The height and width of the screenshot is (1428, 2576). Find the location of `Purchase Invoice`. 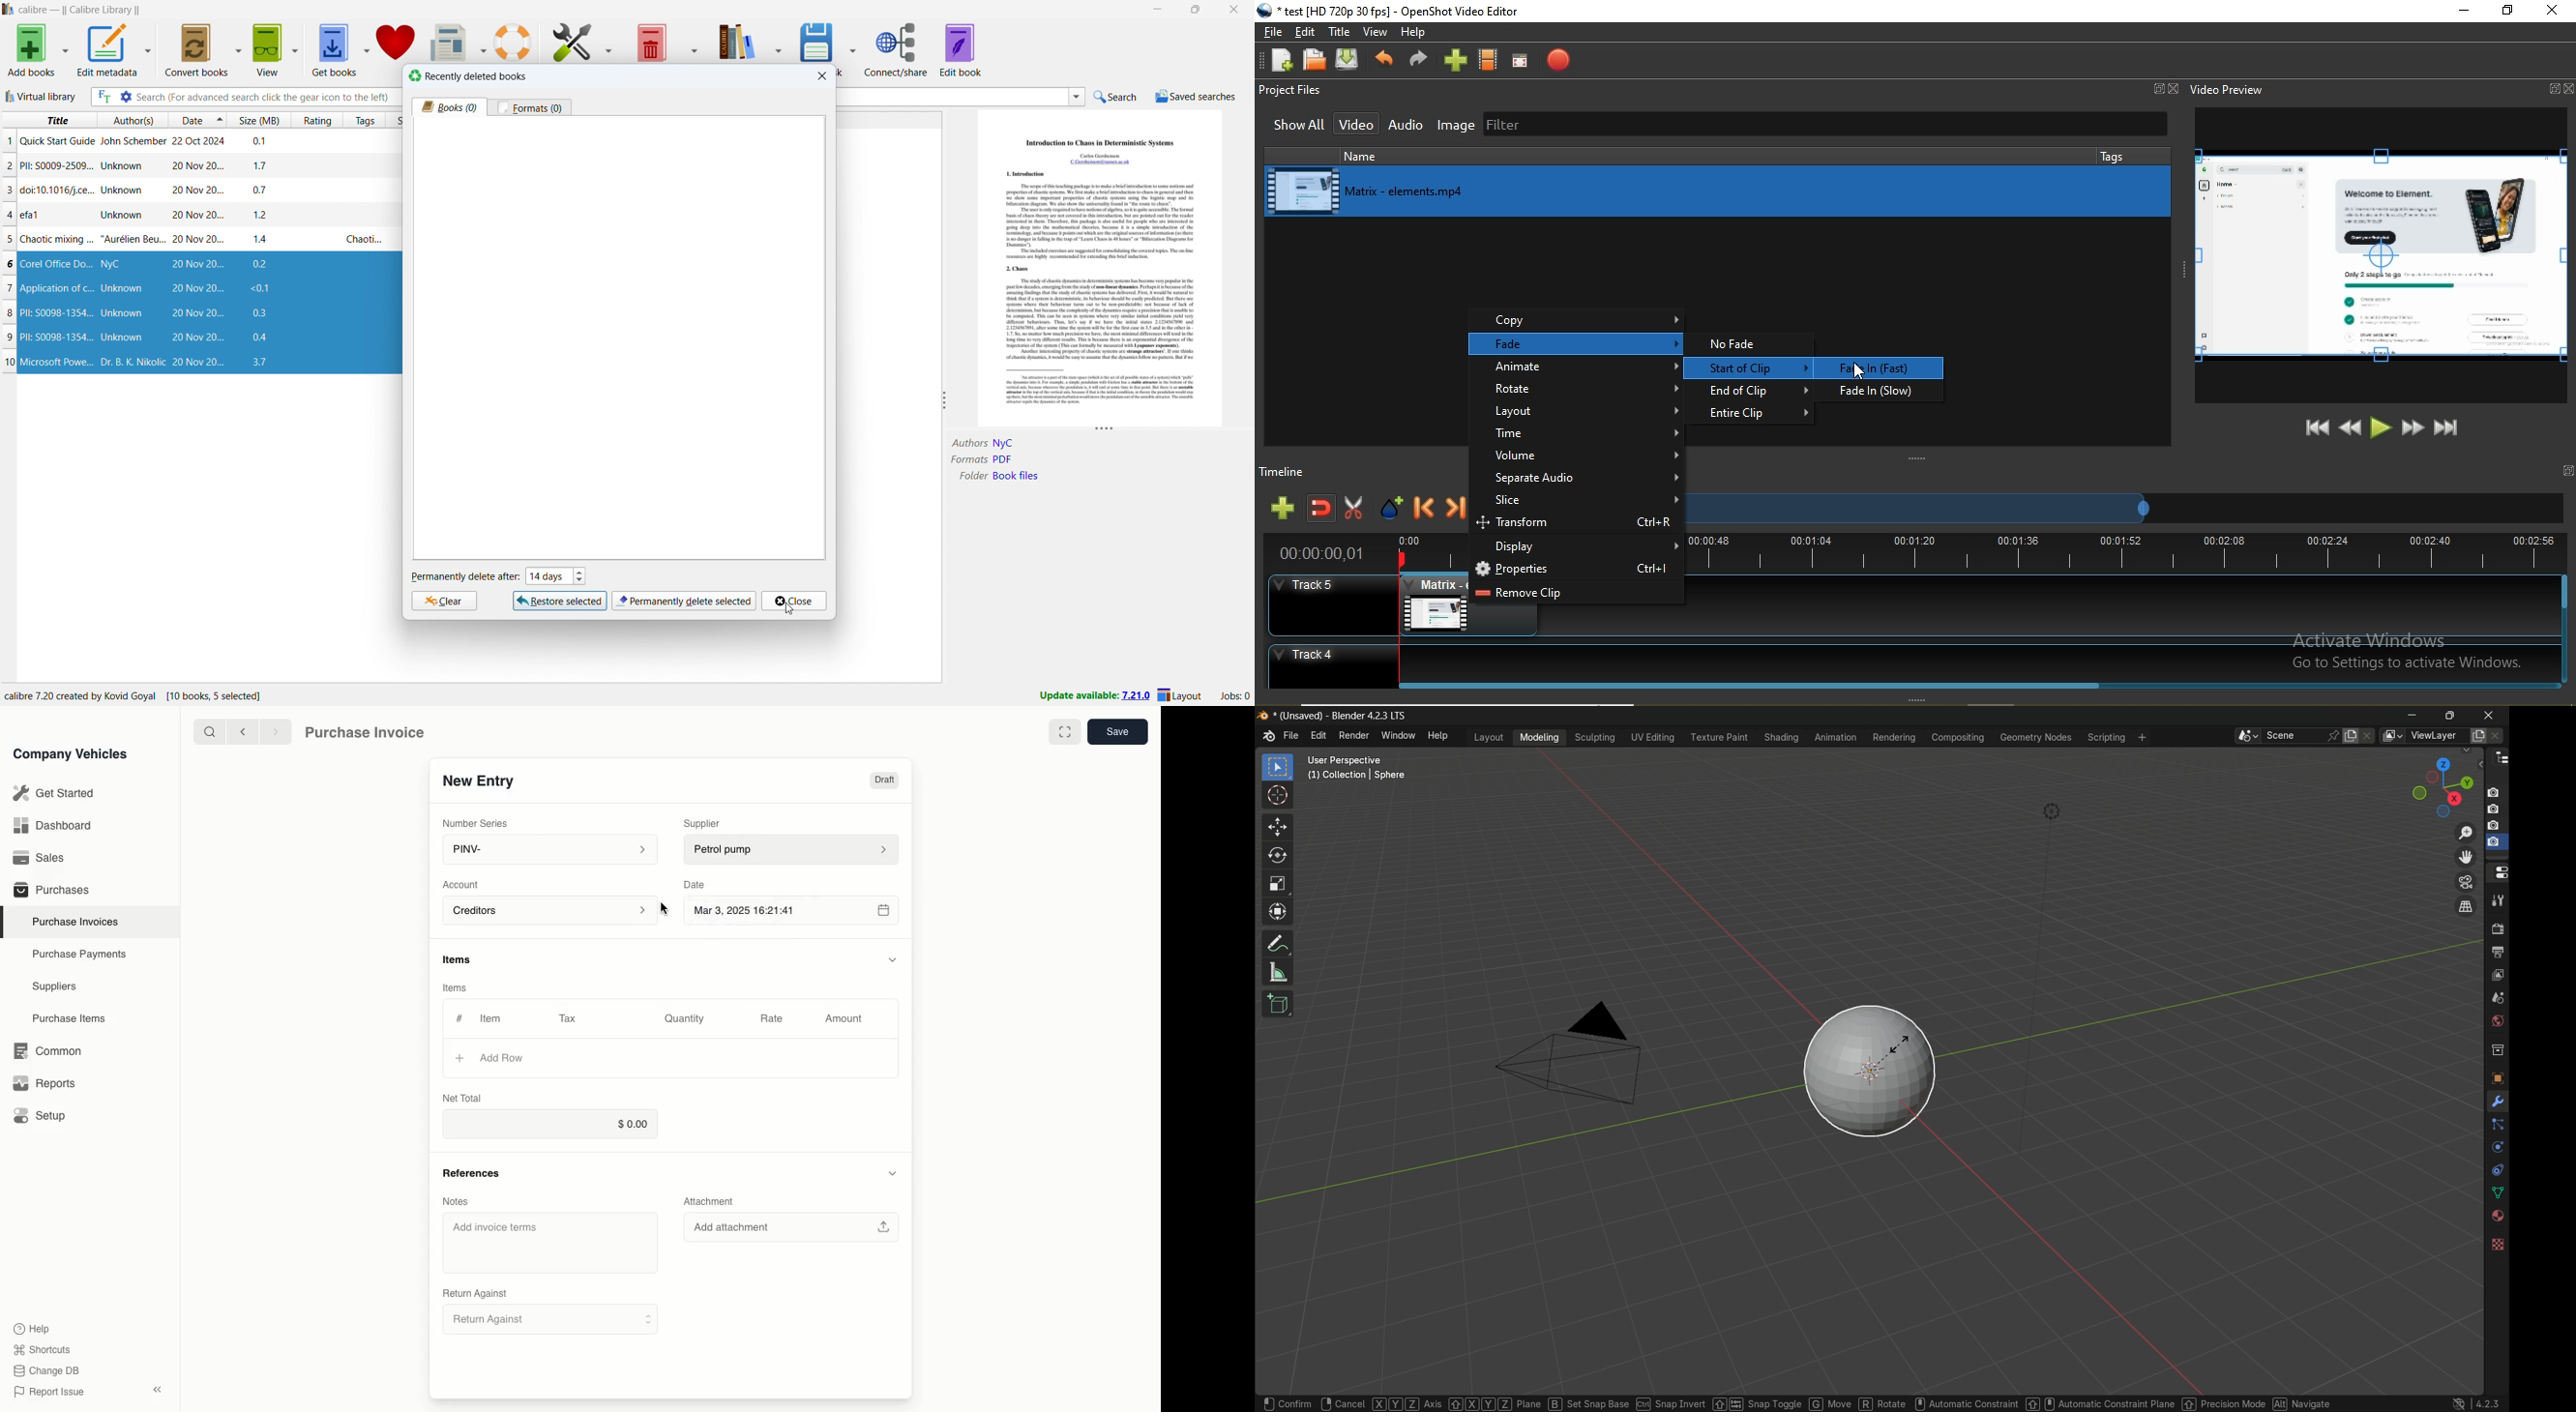

Purchase Invoice is located at coordinates (376, 731).